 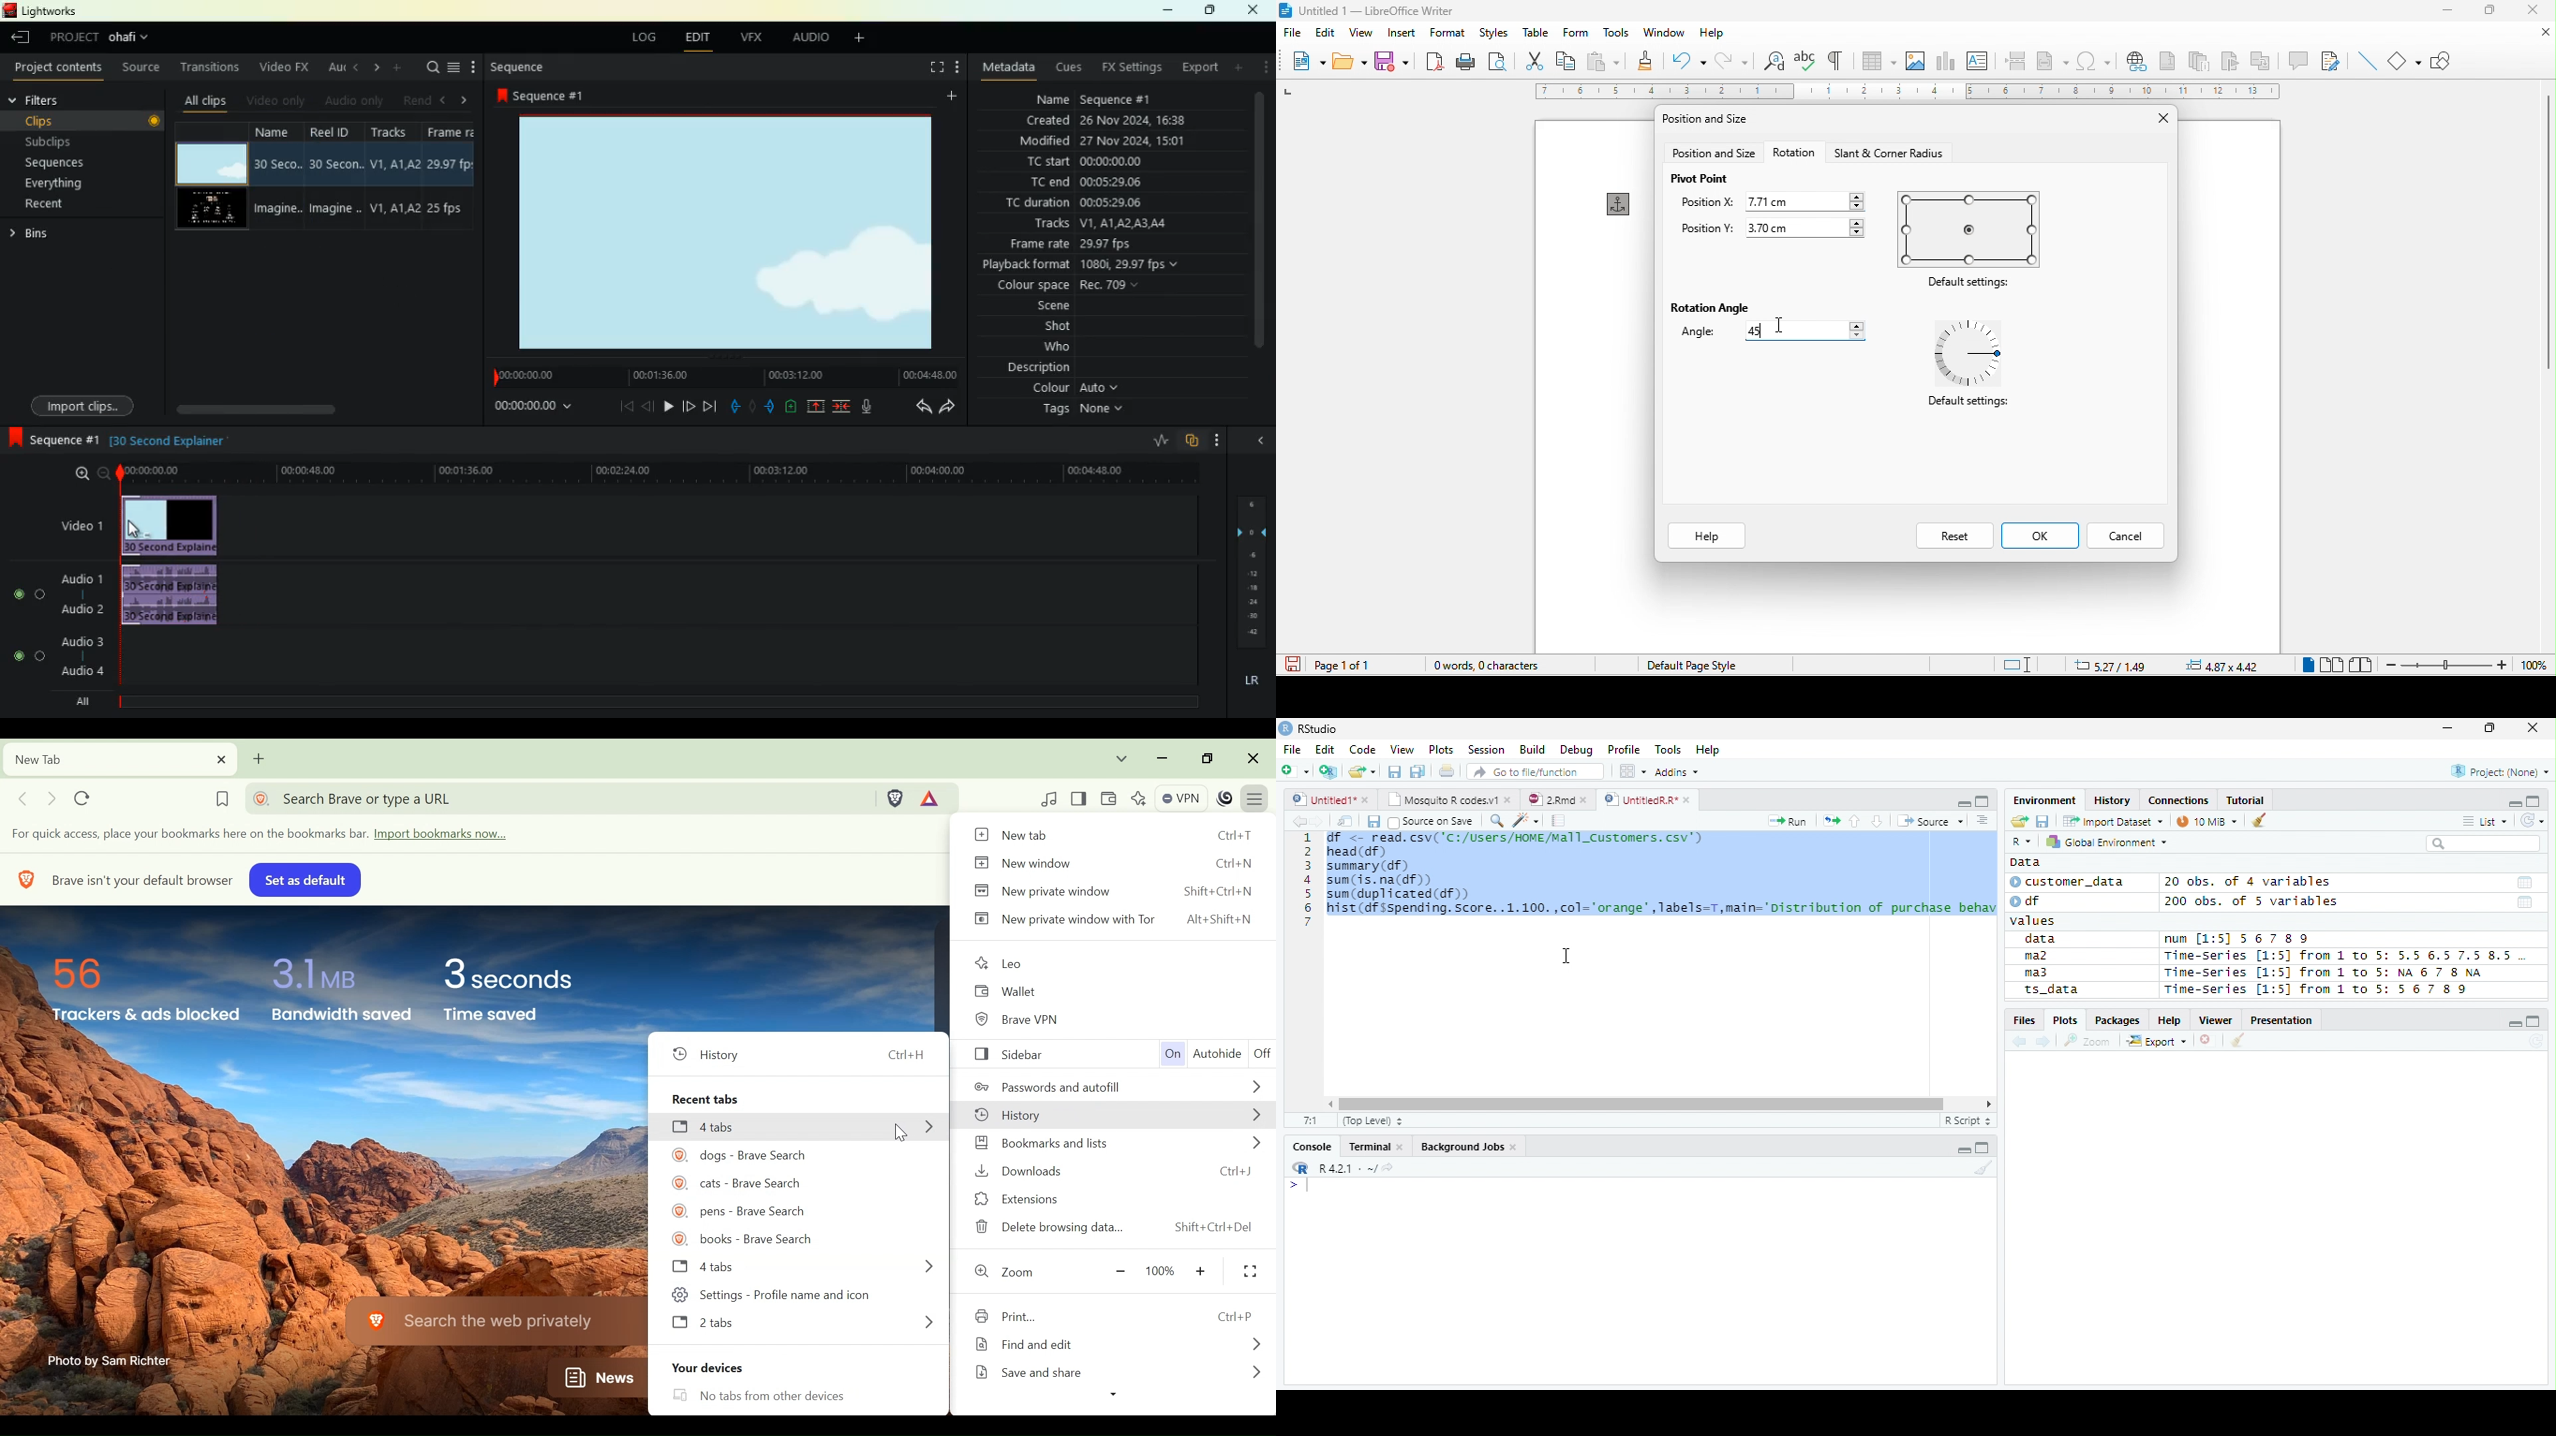 I want to click on minimize, so click(x=1166, y=11).